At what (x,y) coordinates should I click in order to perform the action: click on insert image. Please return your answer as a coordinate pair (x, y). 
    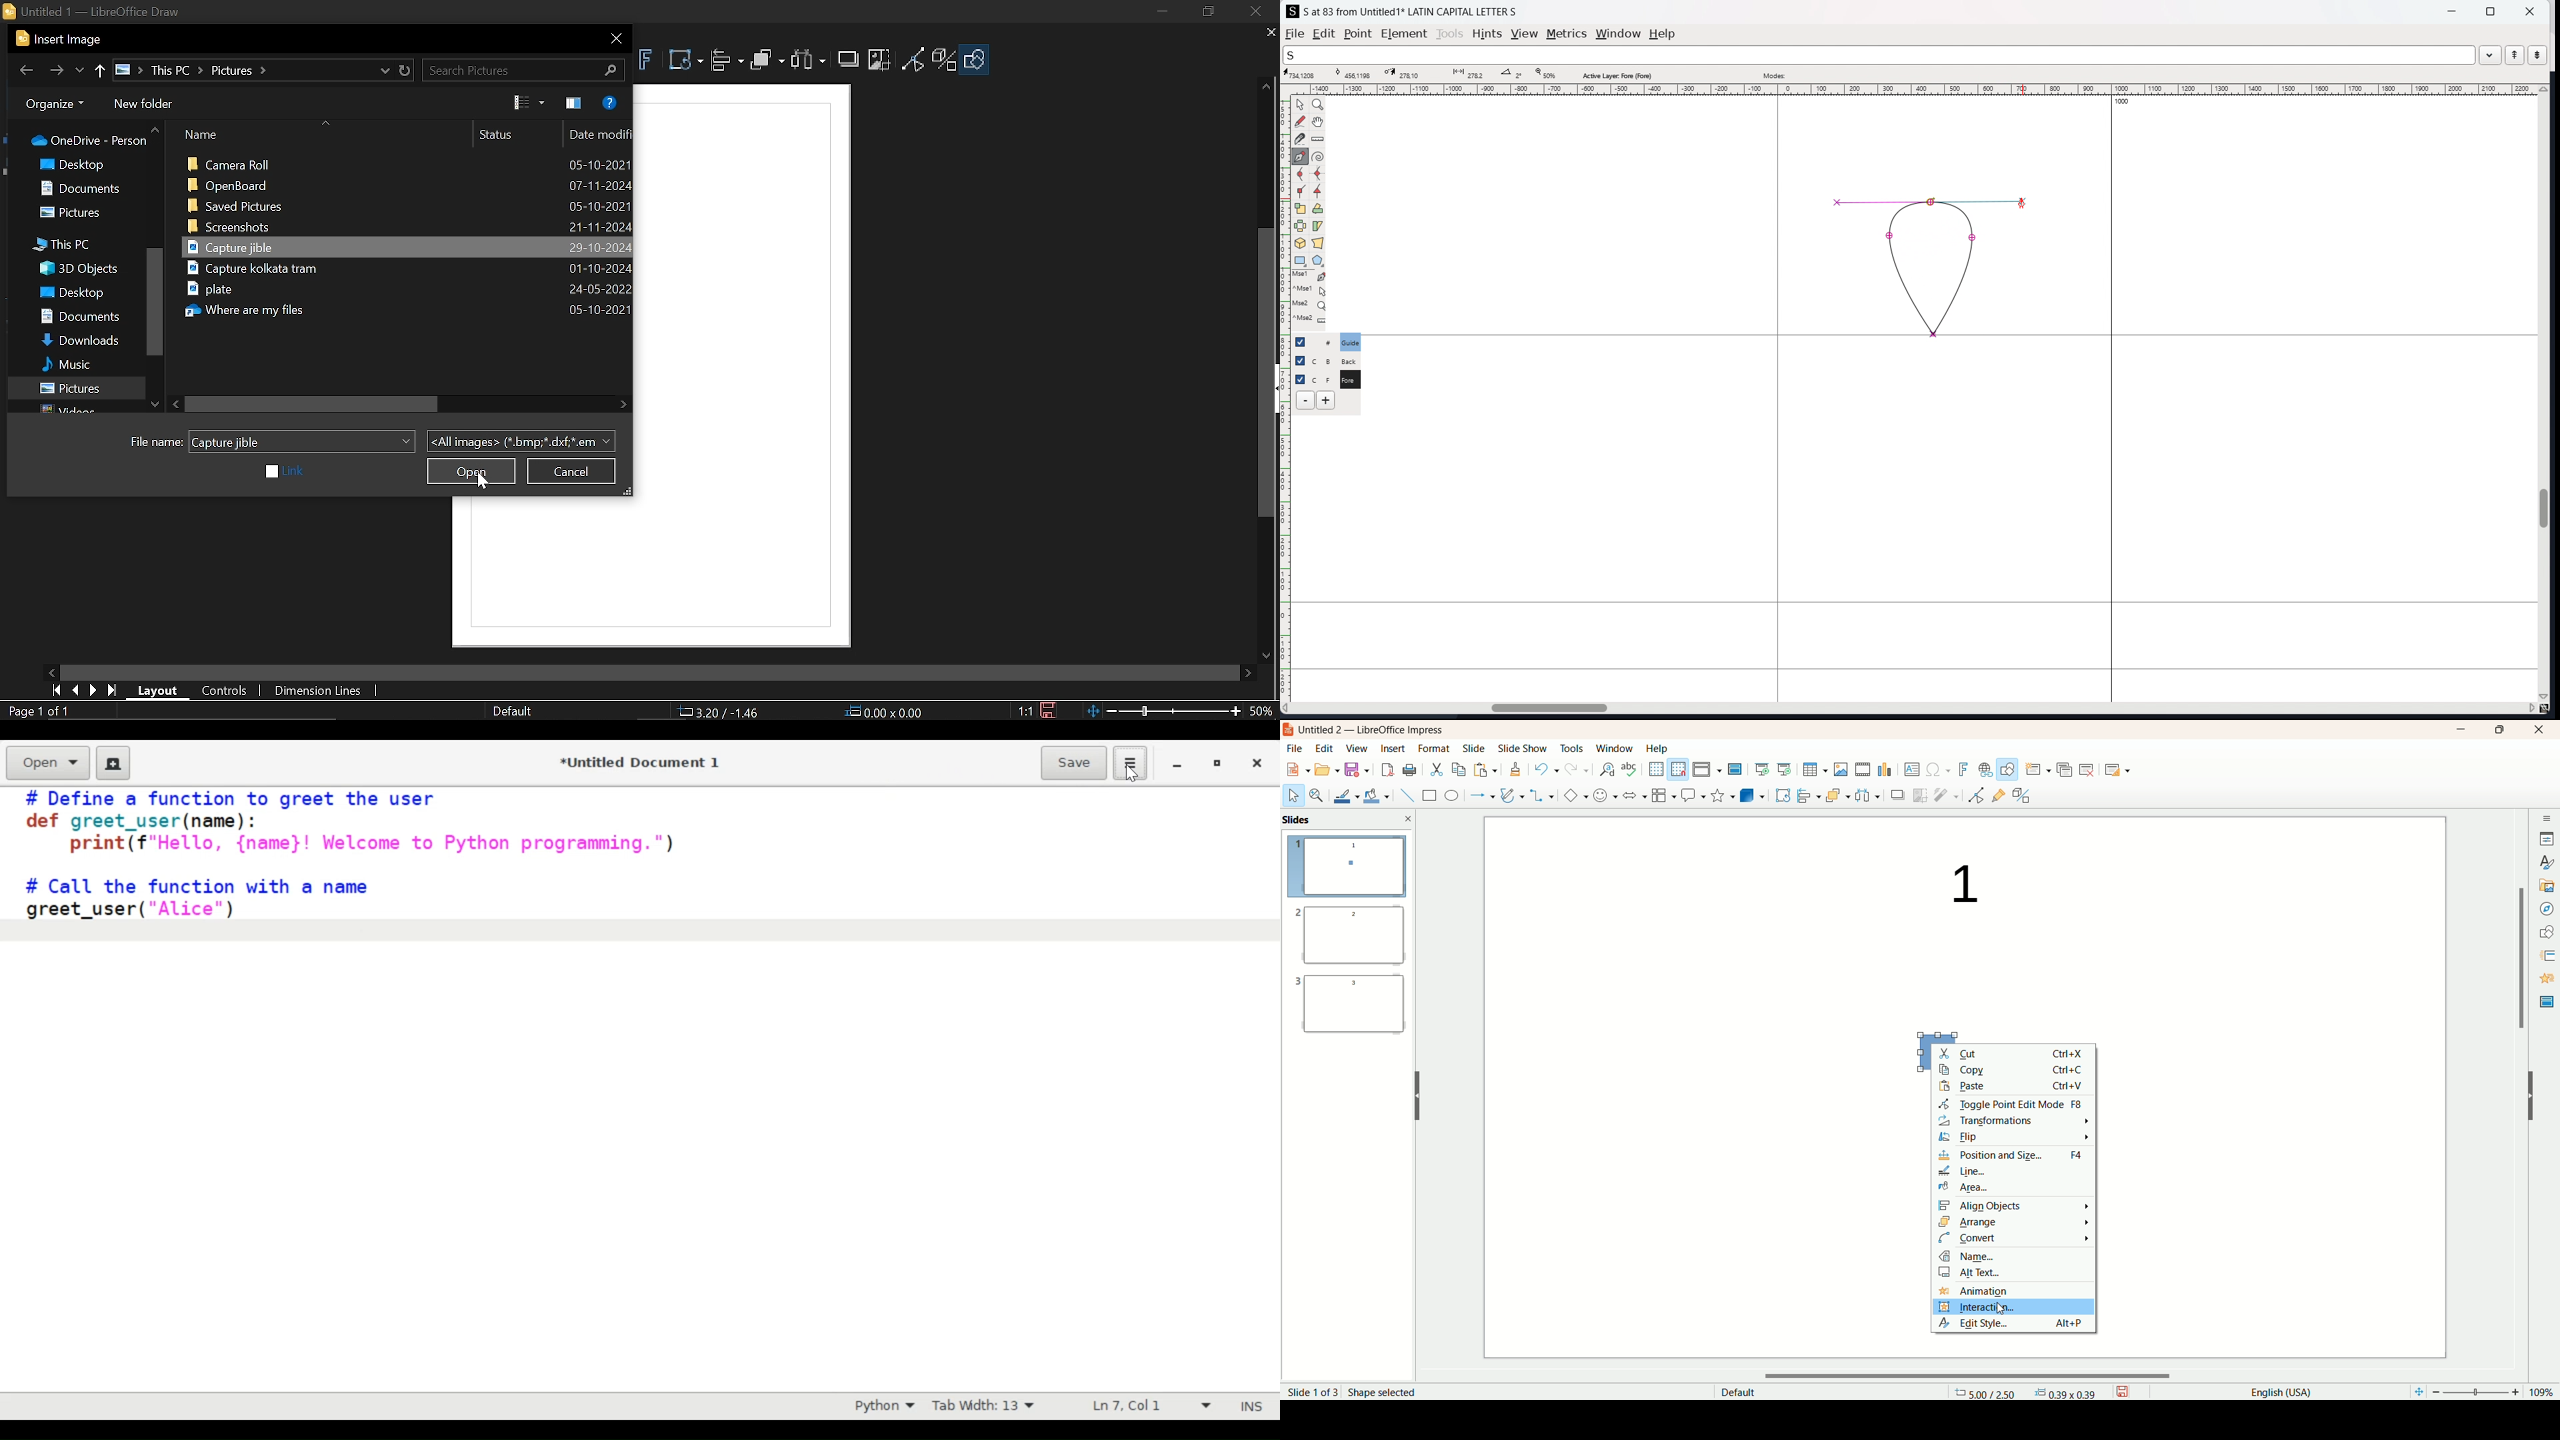
    Looking at the image, I should click on (1841, 769).